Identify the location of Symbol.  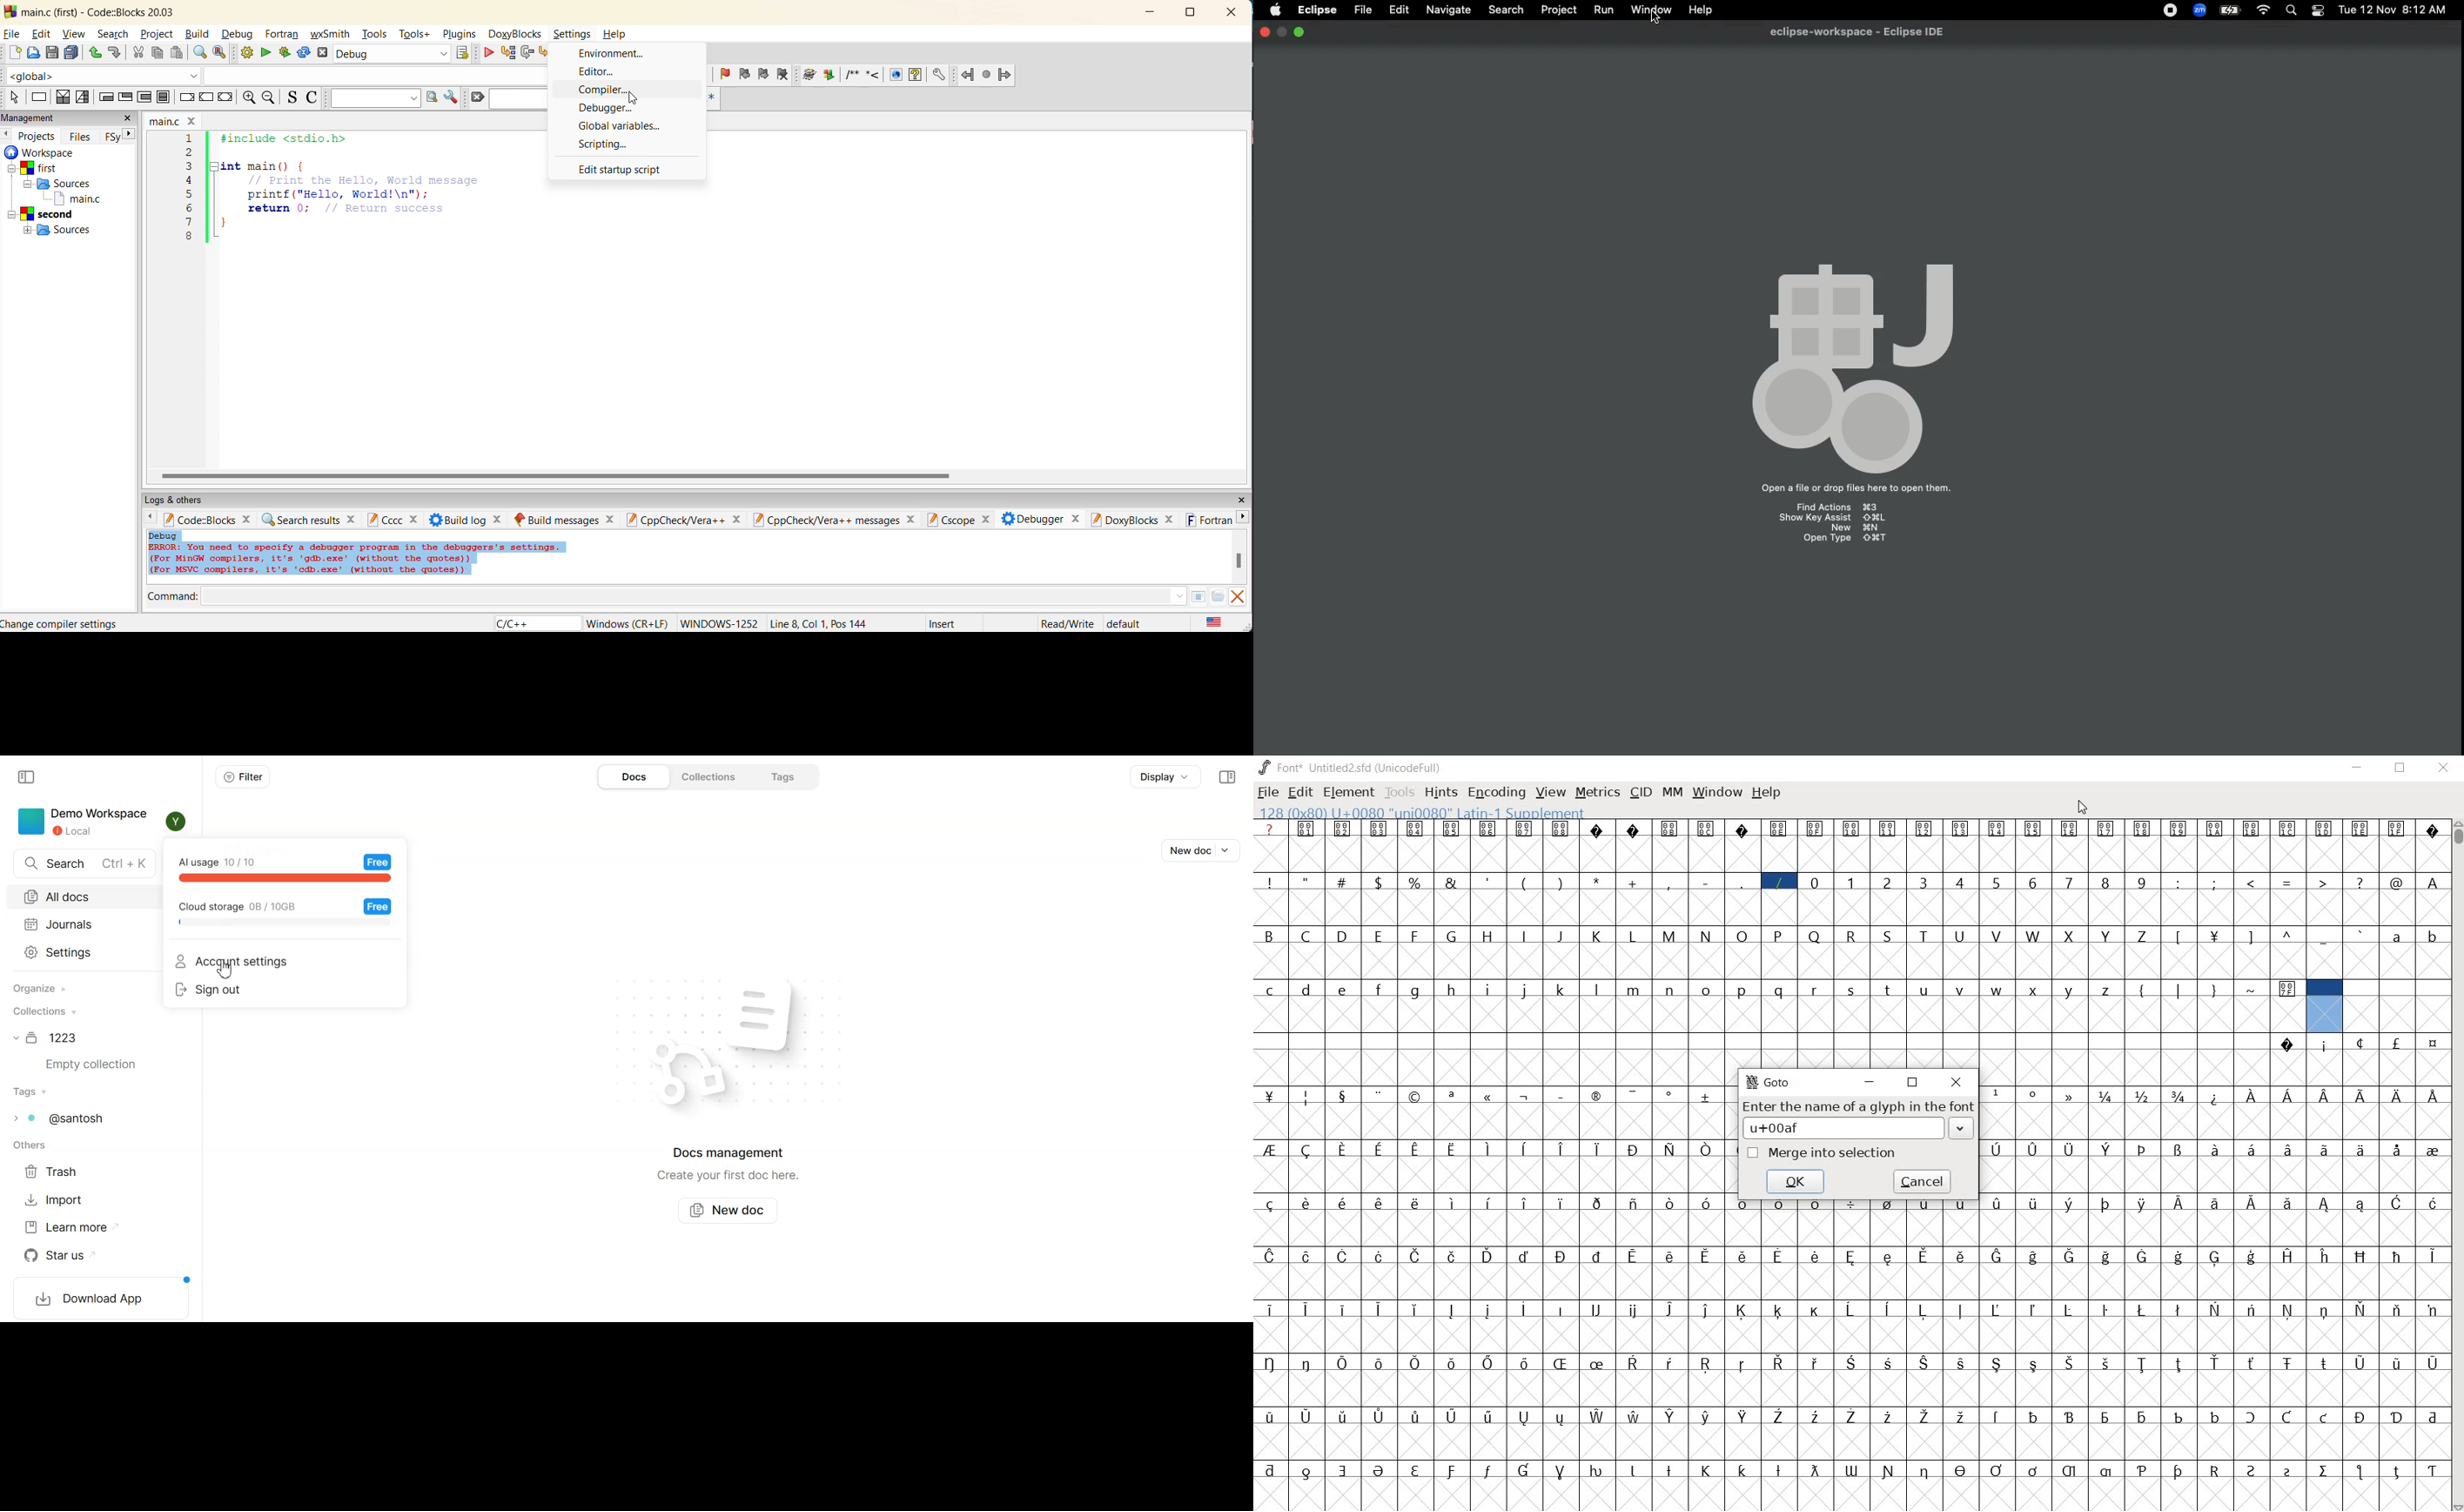
(1380, 829).